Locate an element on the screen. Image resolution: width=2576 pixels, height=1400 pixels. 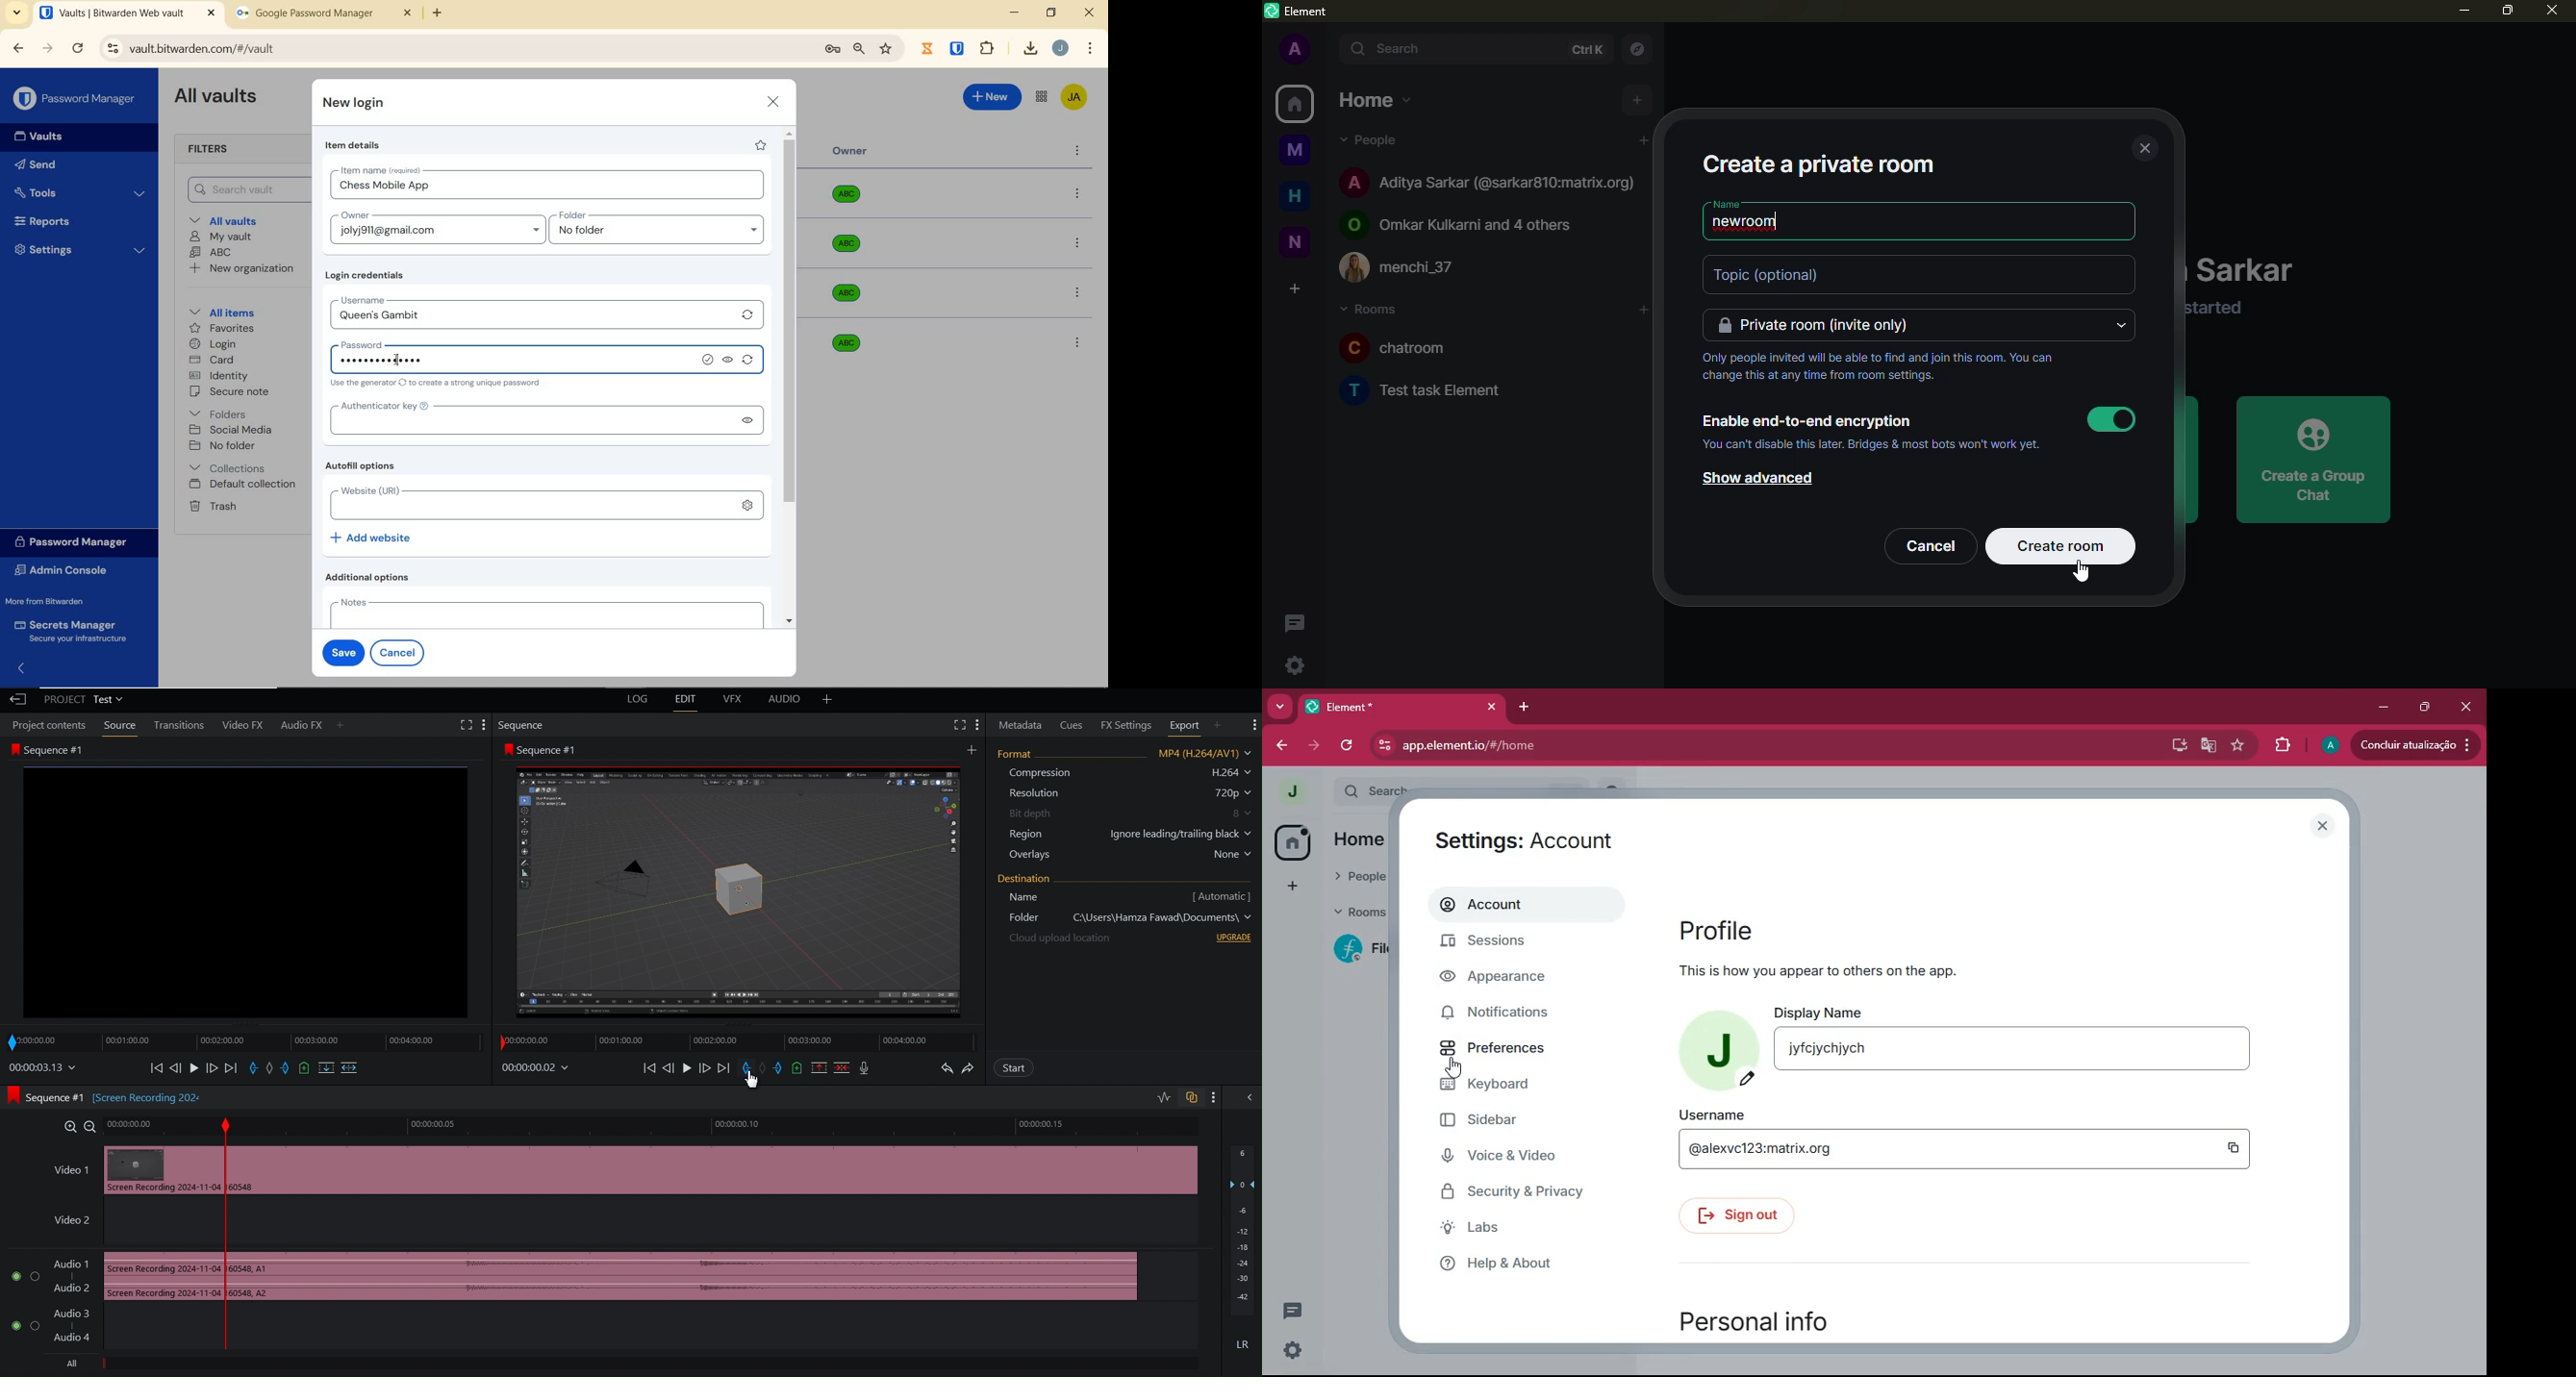
Metadata is located at coordinates (1021, 724).